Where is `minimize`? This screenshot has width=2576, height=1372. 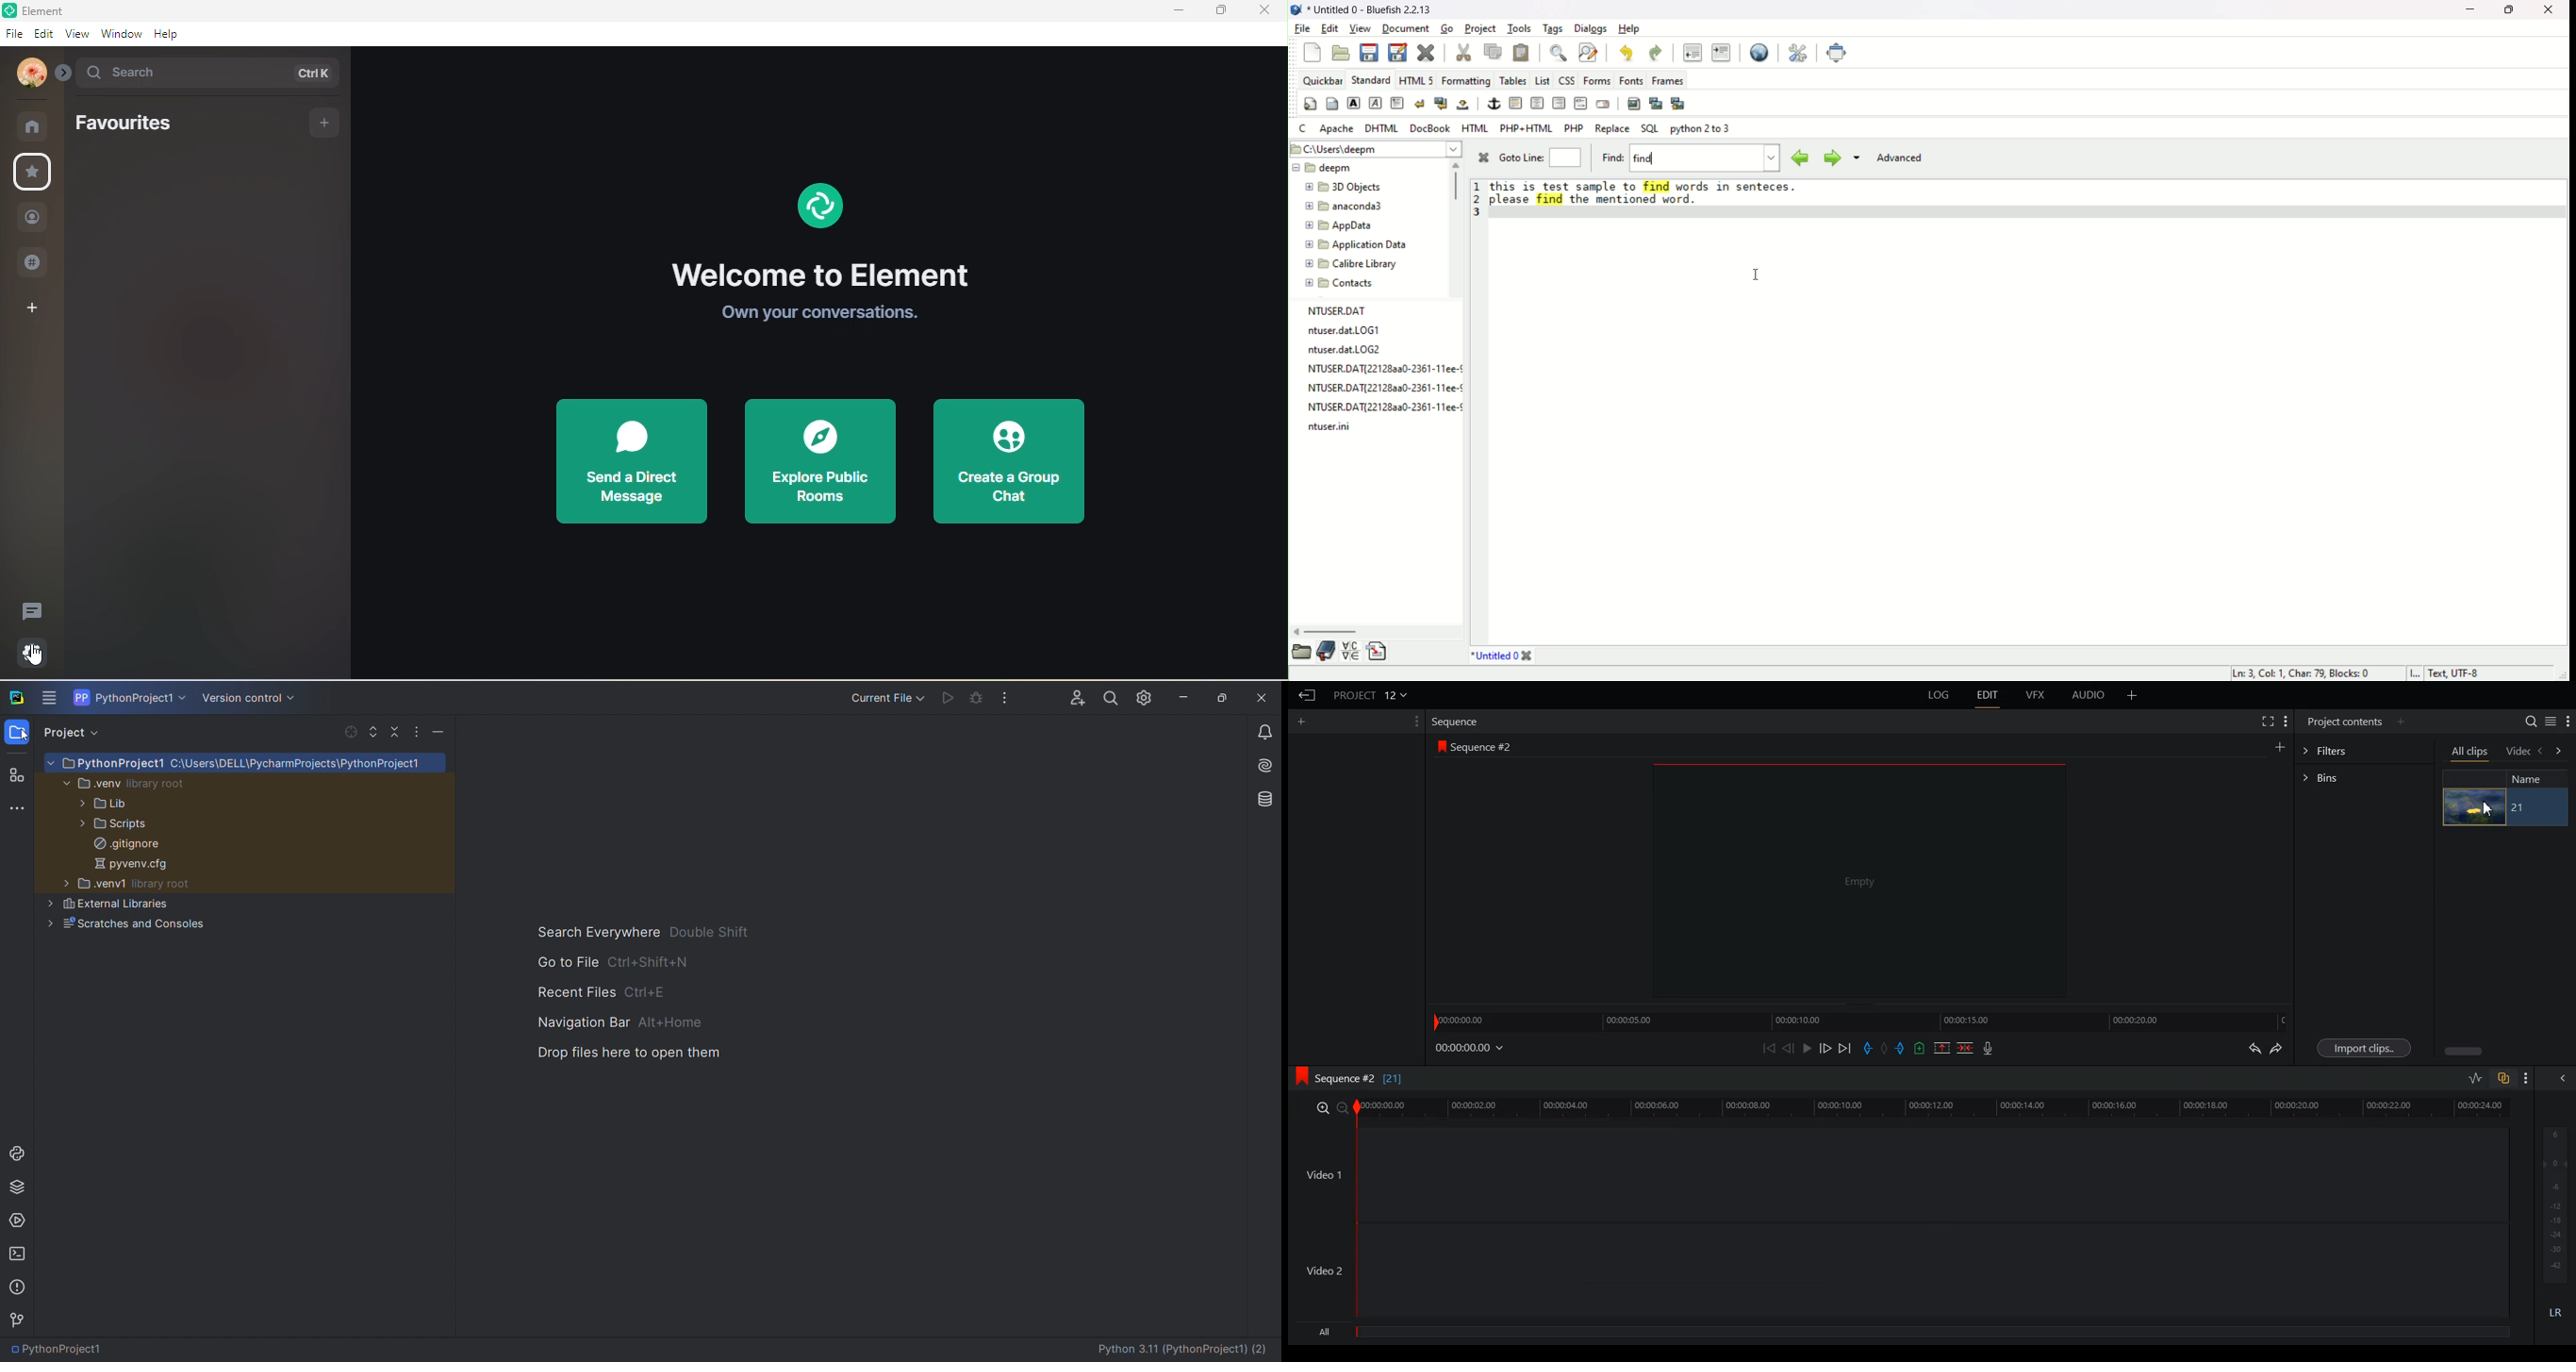 minimize is located at coordinates (1175, 11).